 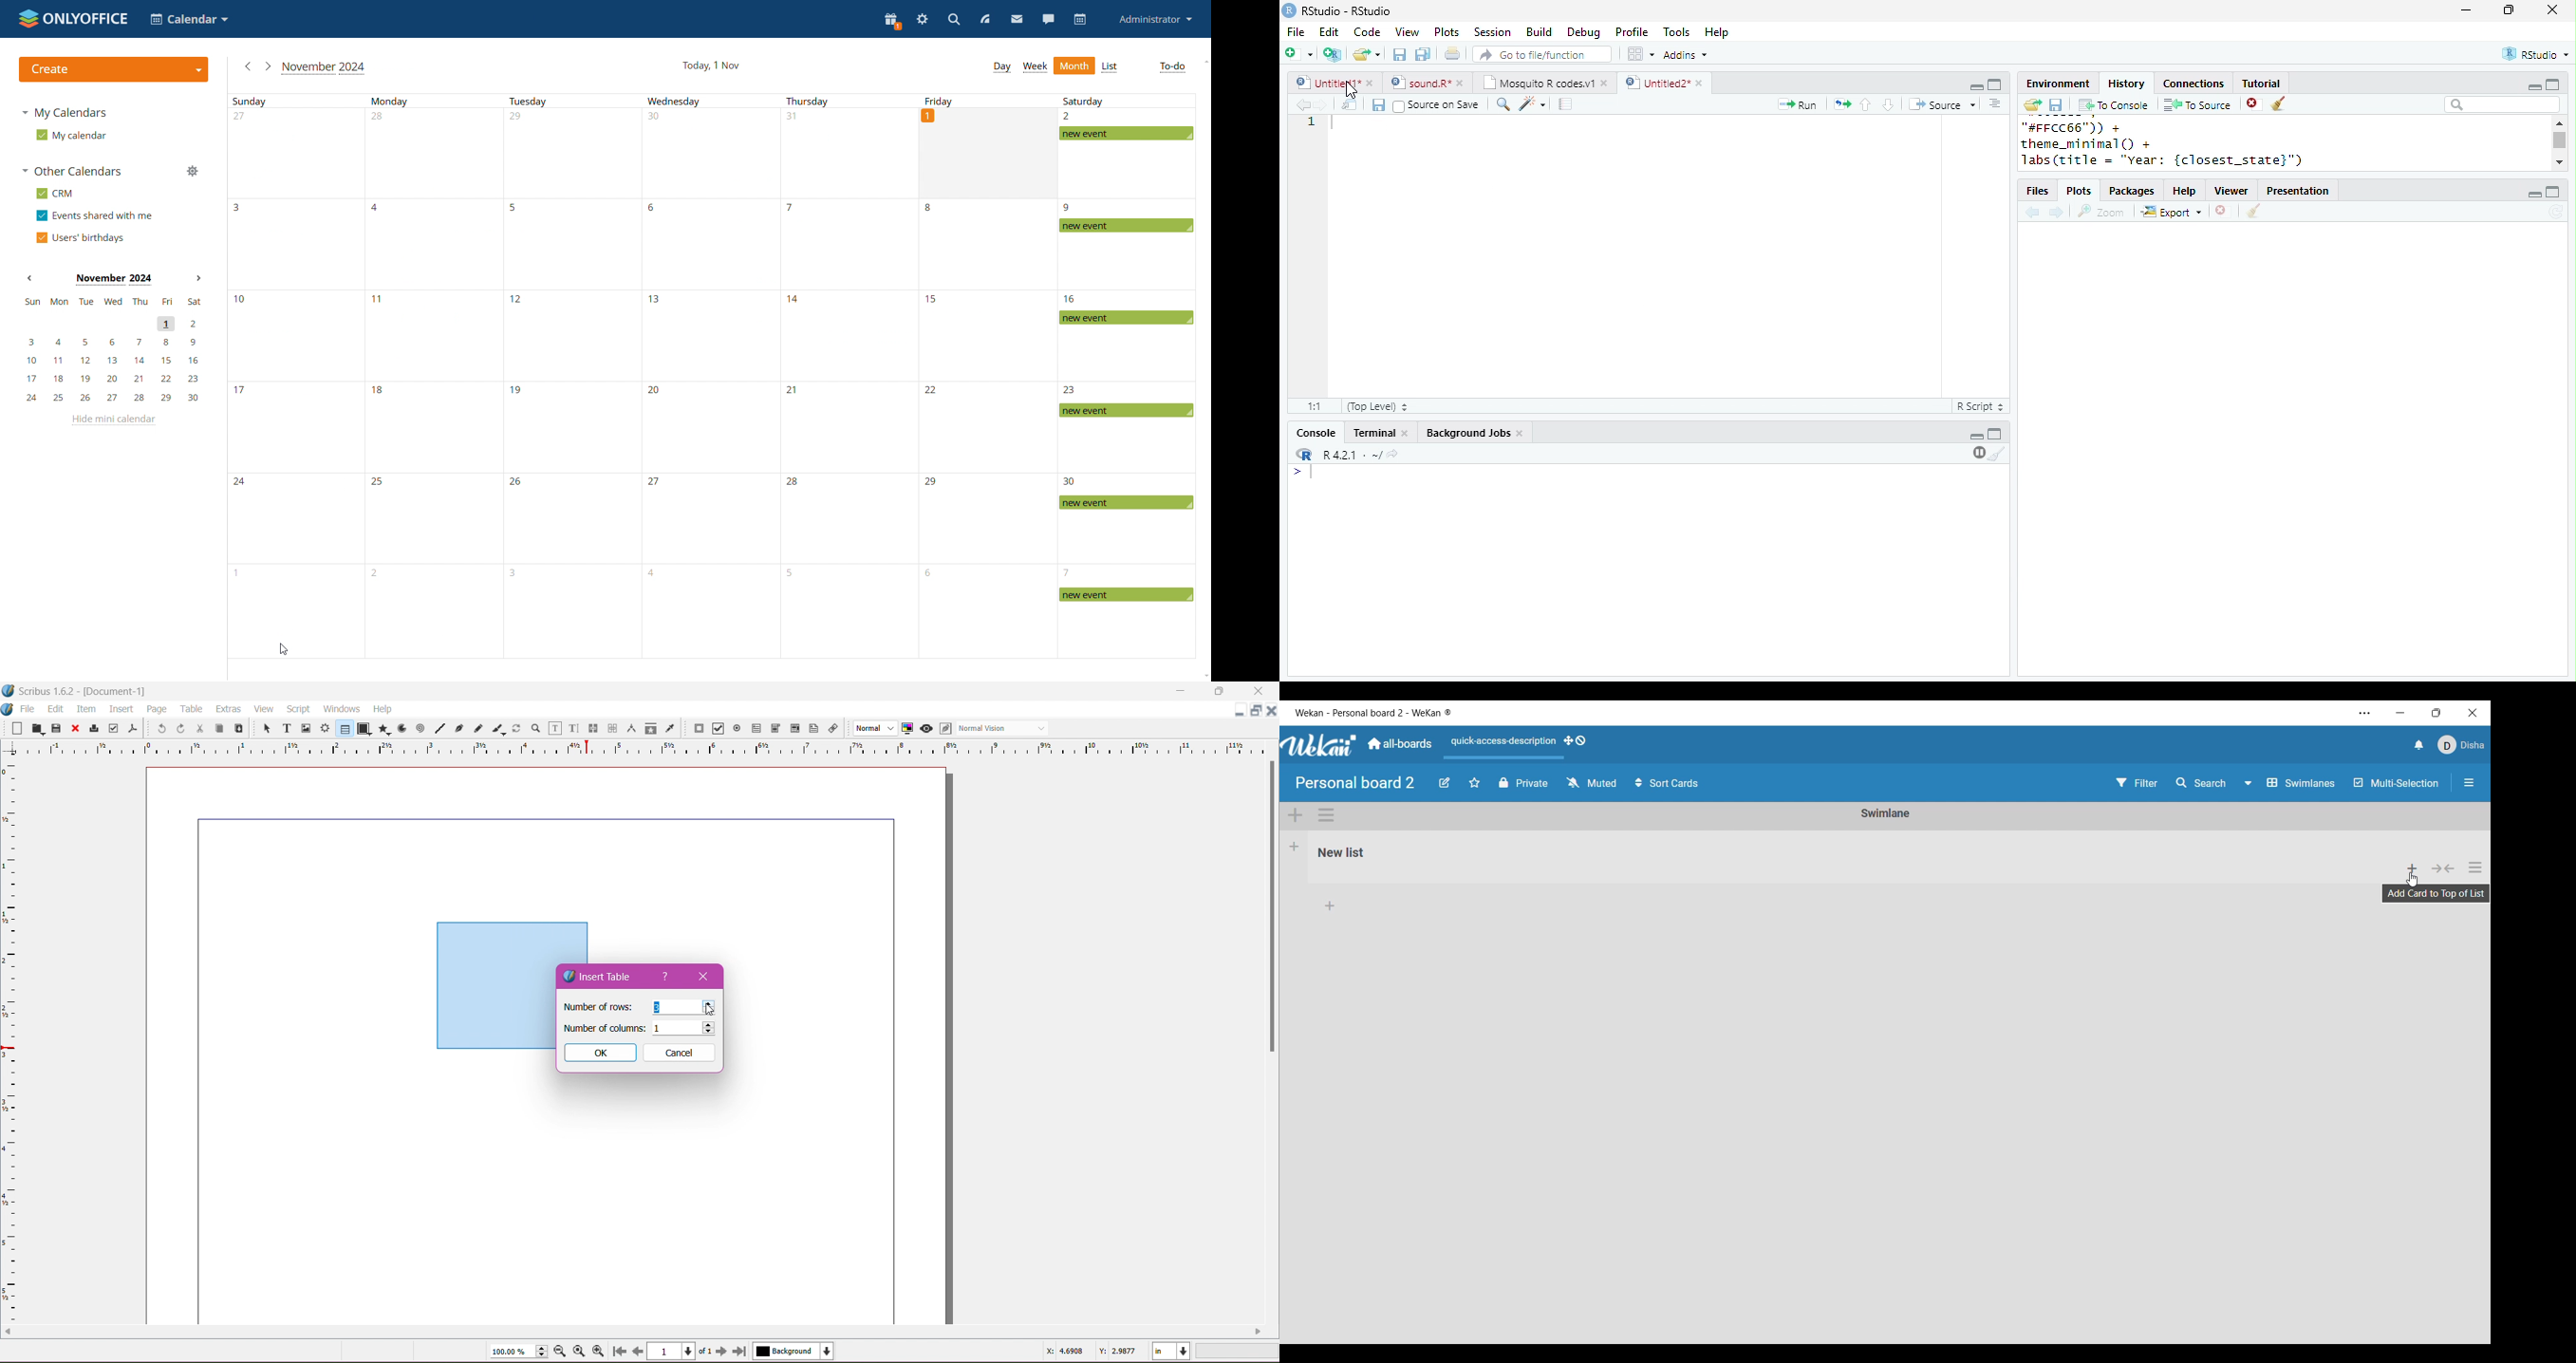 What do you see at coordinates (498, 727) in the screenshot?
I see `Calligraphic Line` at bounding box center [498, 727].